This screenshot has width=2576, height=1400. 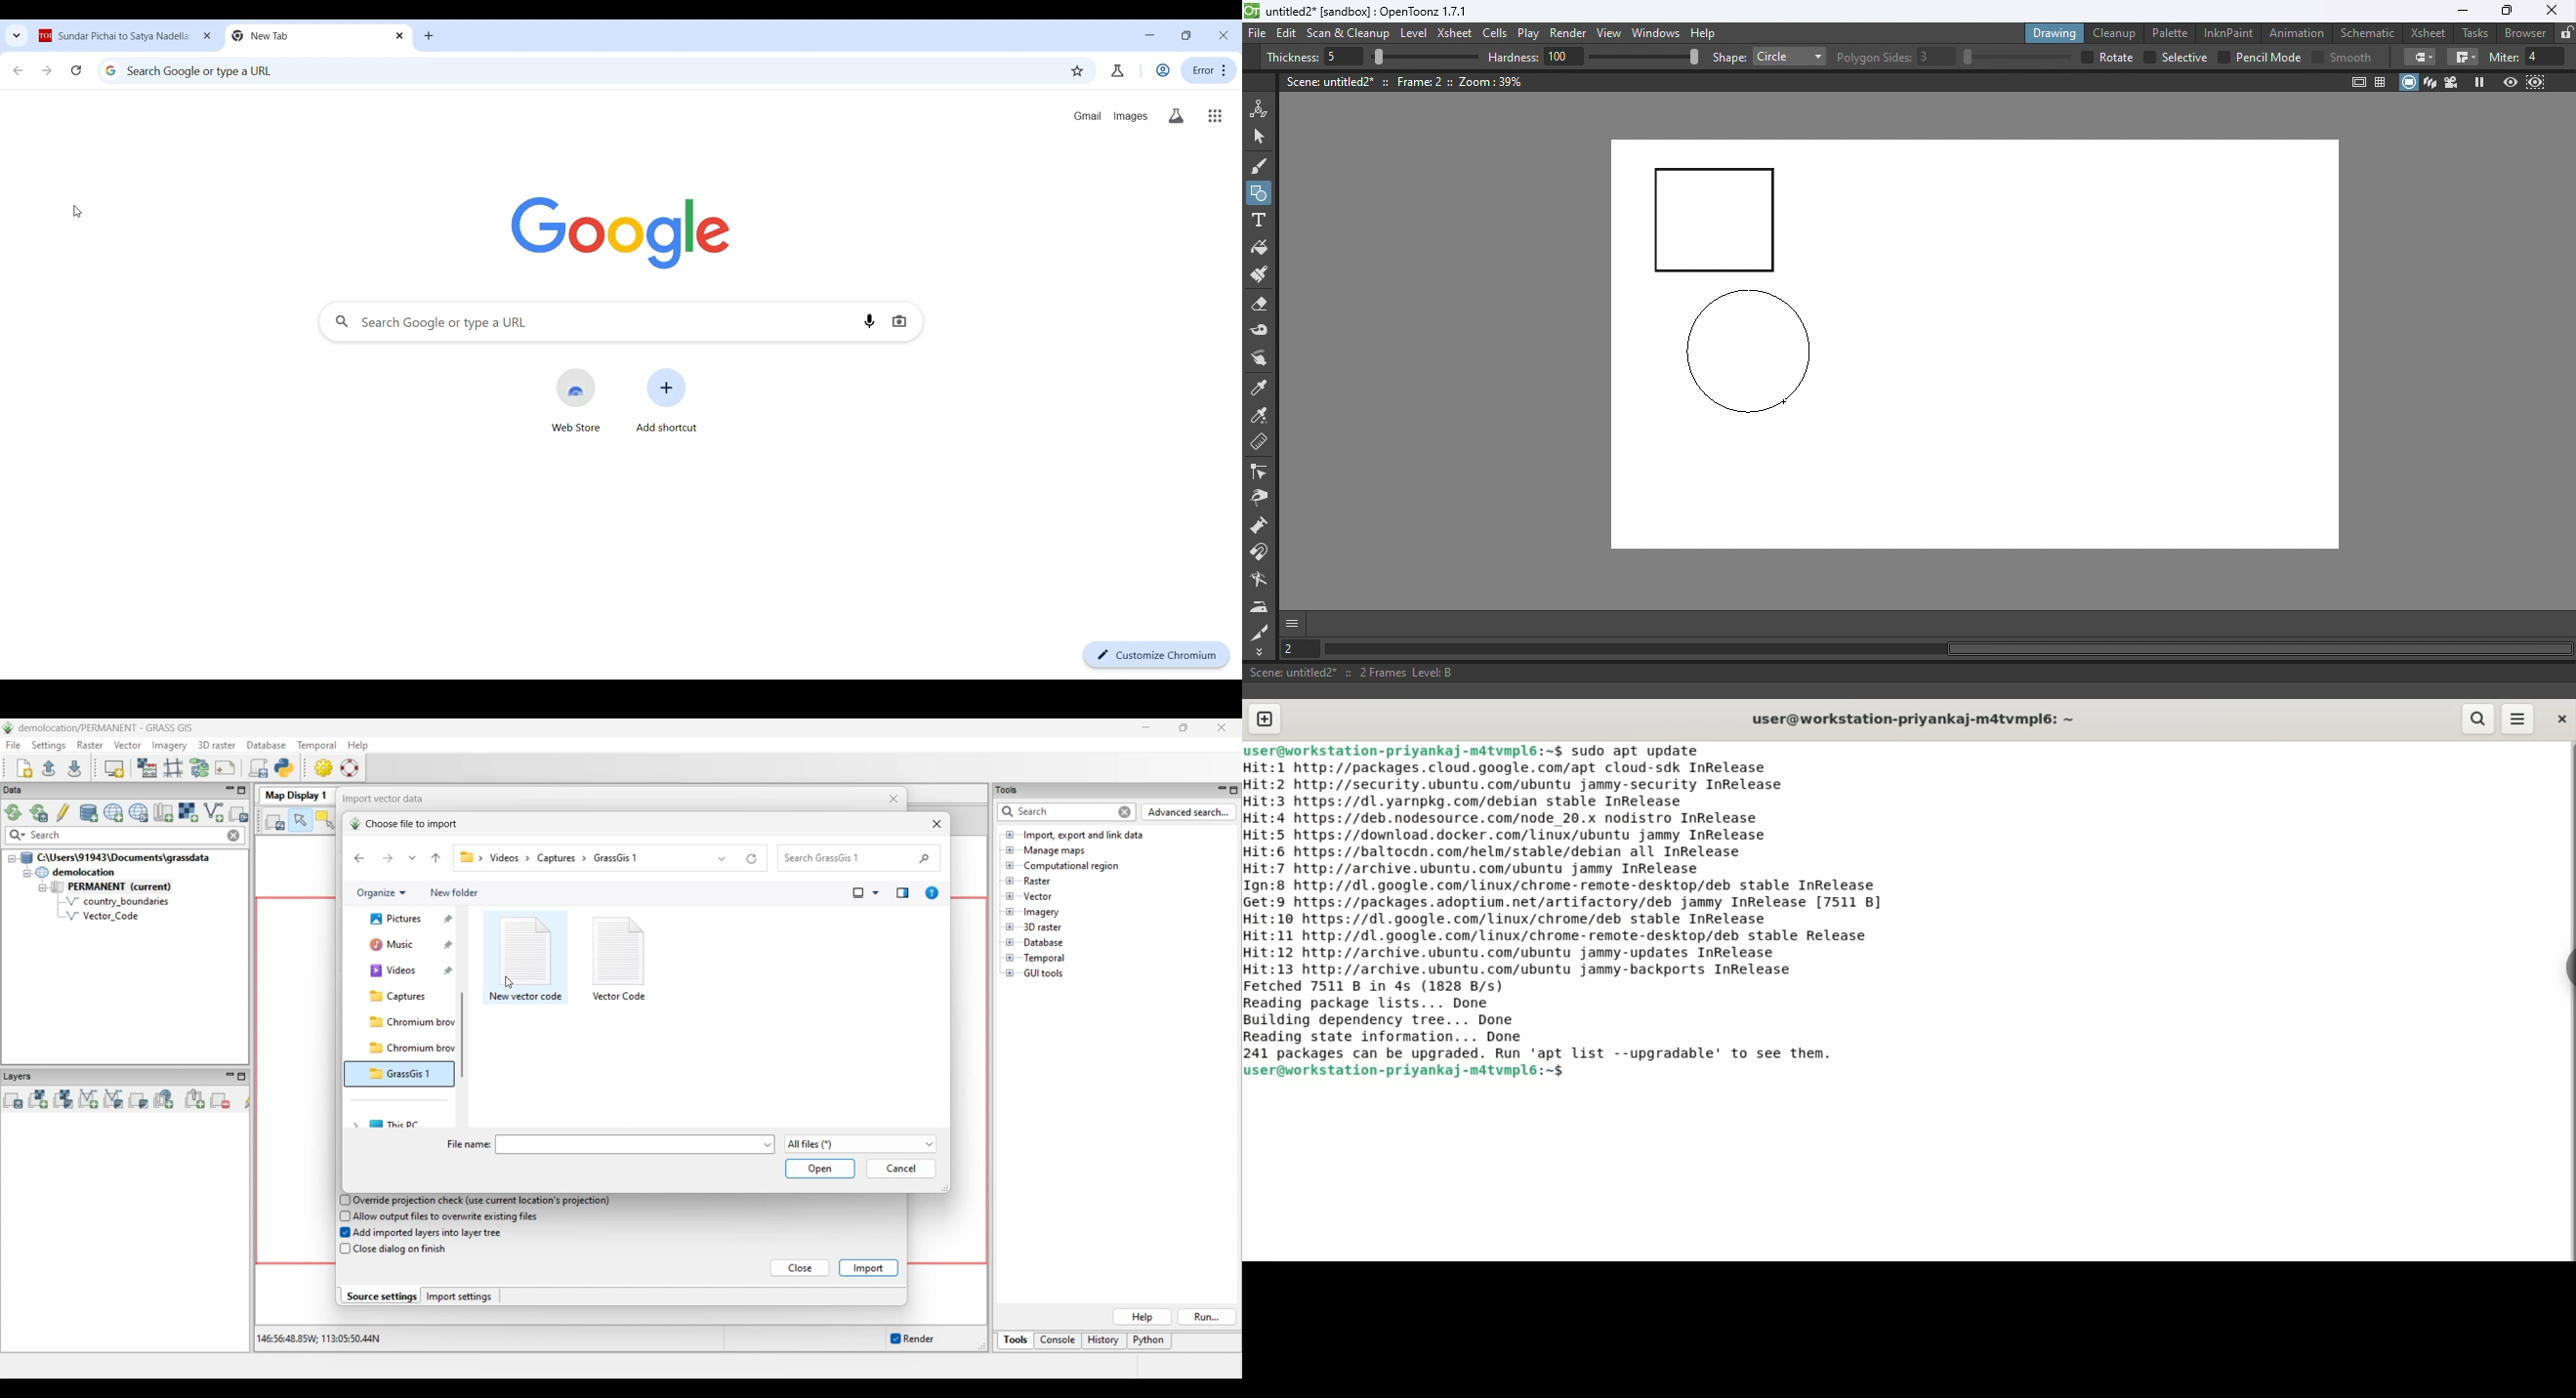 I want to click on logo, so click(x=1252, y=11).